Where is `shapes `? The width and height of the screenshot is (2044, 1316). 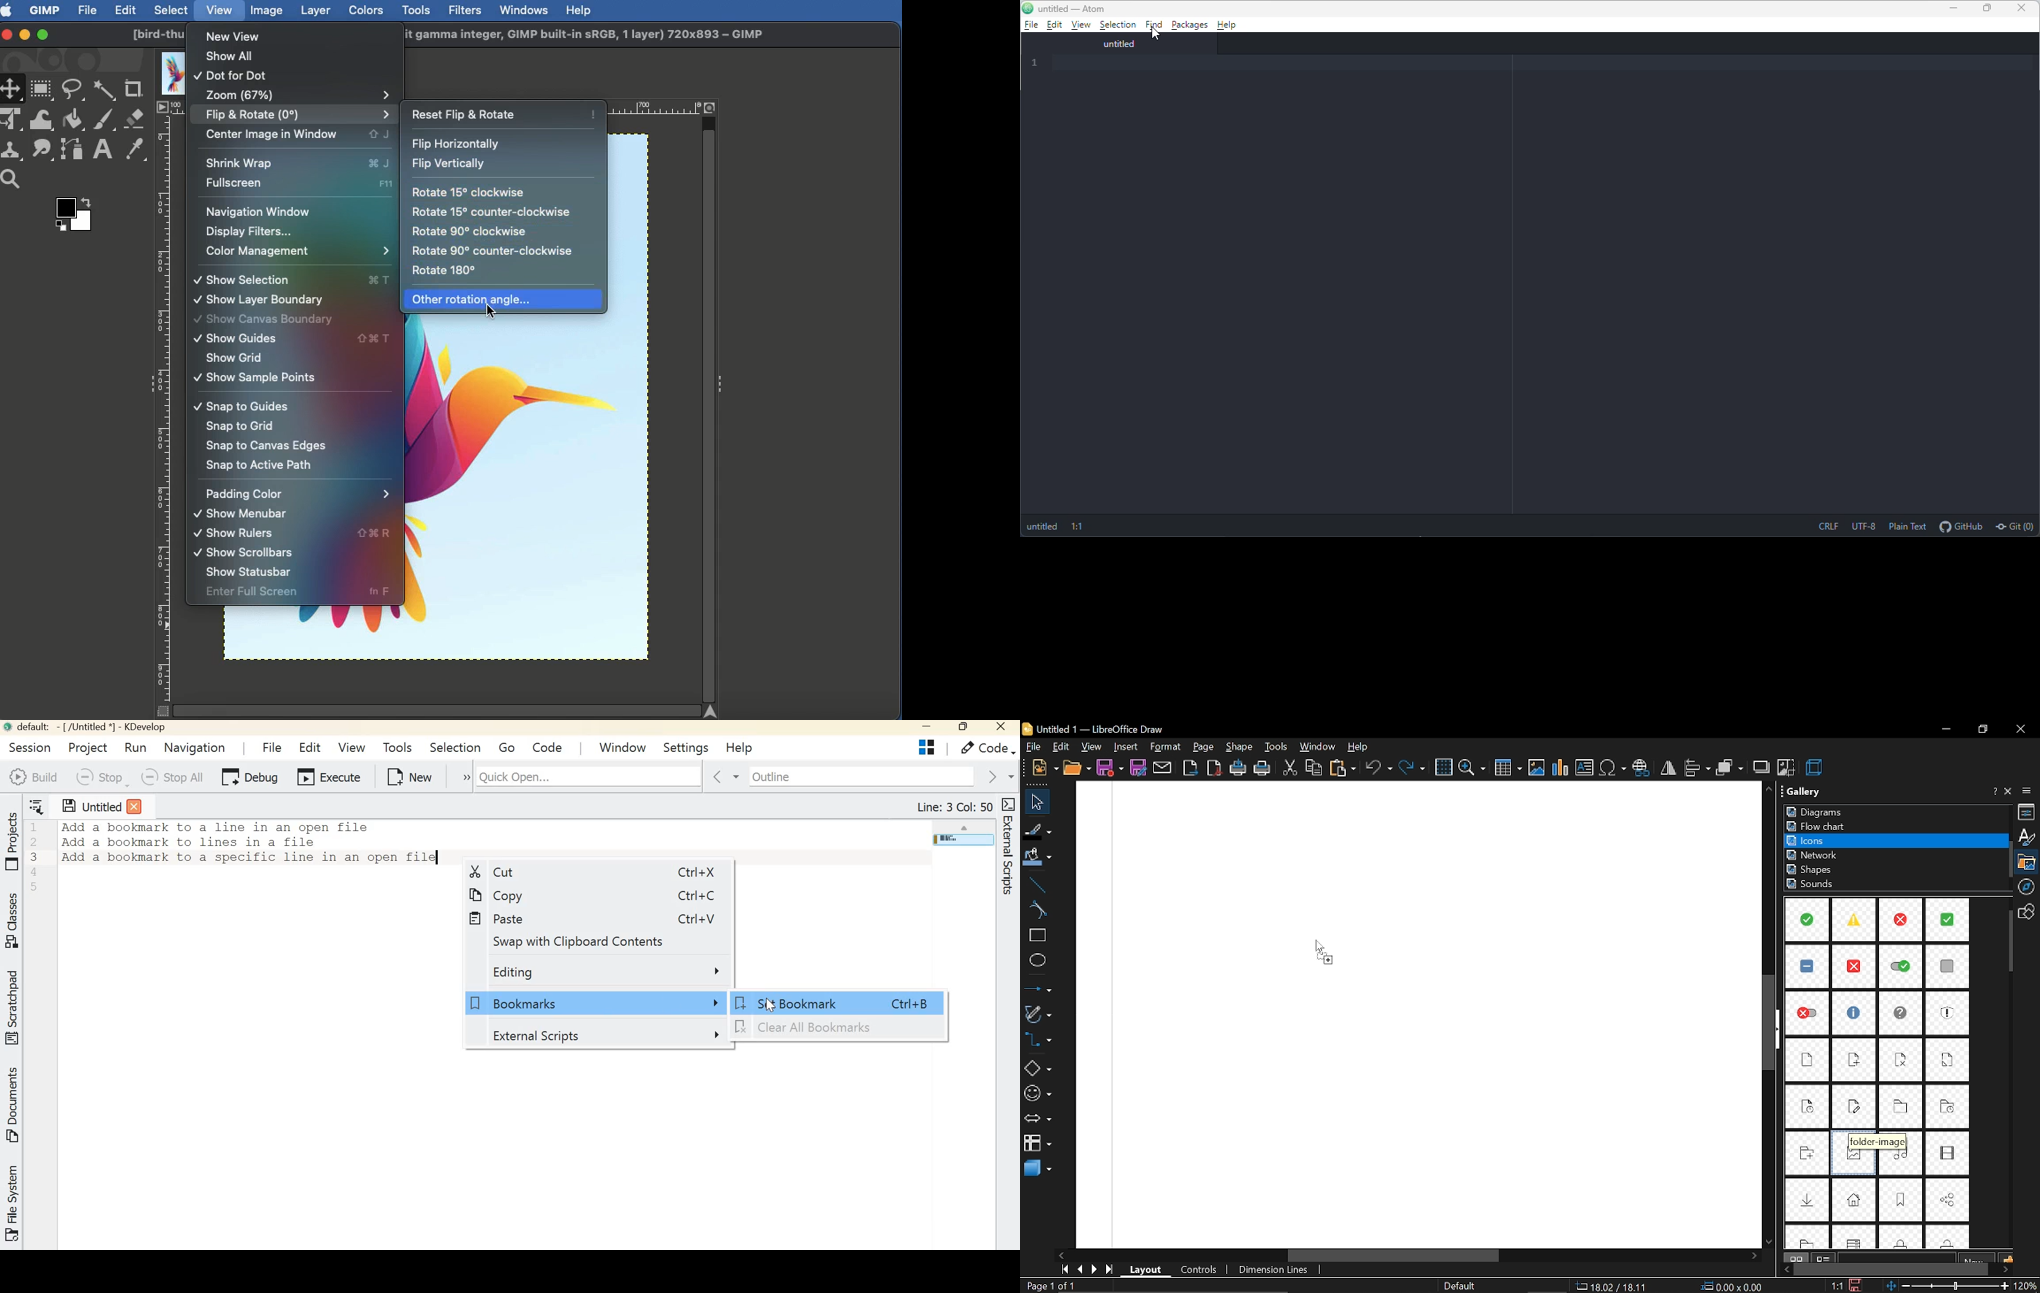 shapes  is located at coordinates (1812, 870).